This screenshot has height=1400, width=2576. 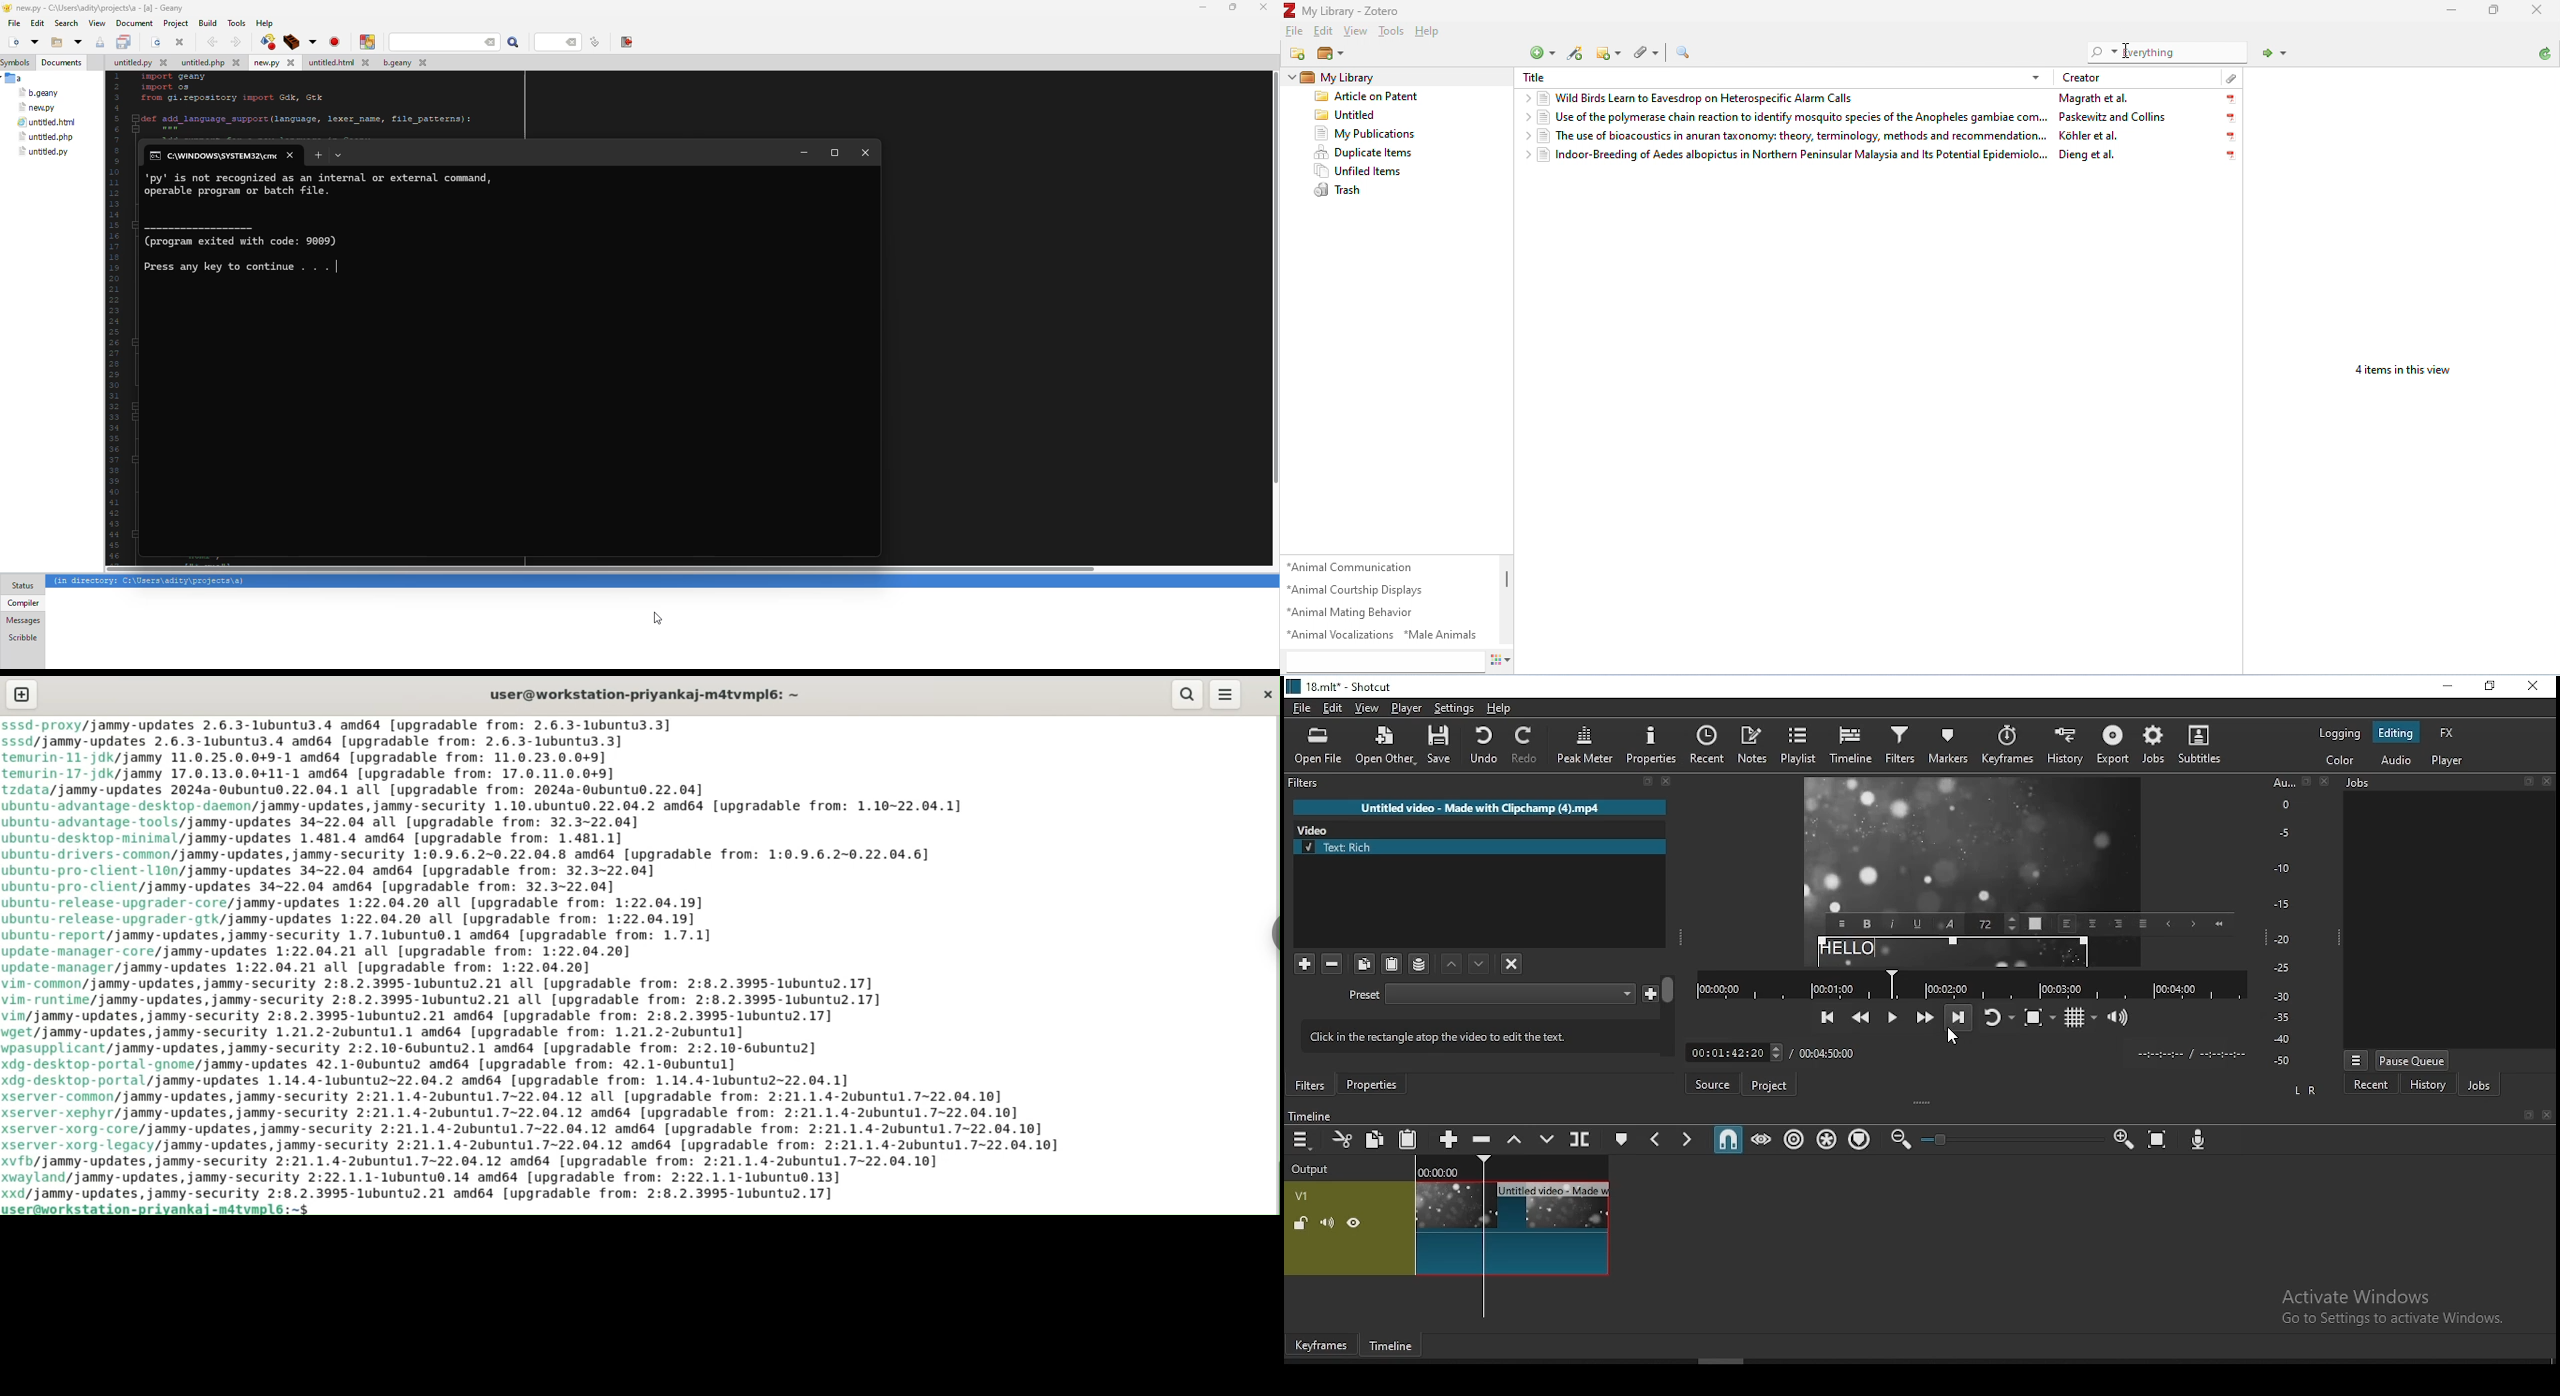 What do you see at coordinates (1392, 30) in the screenshot?
I see `Tools` at bounding box center [1392, 30].